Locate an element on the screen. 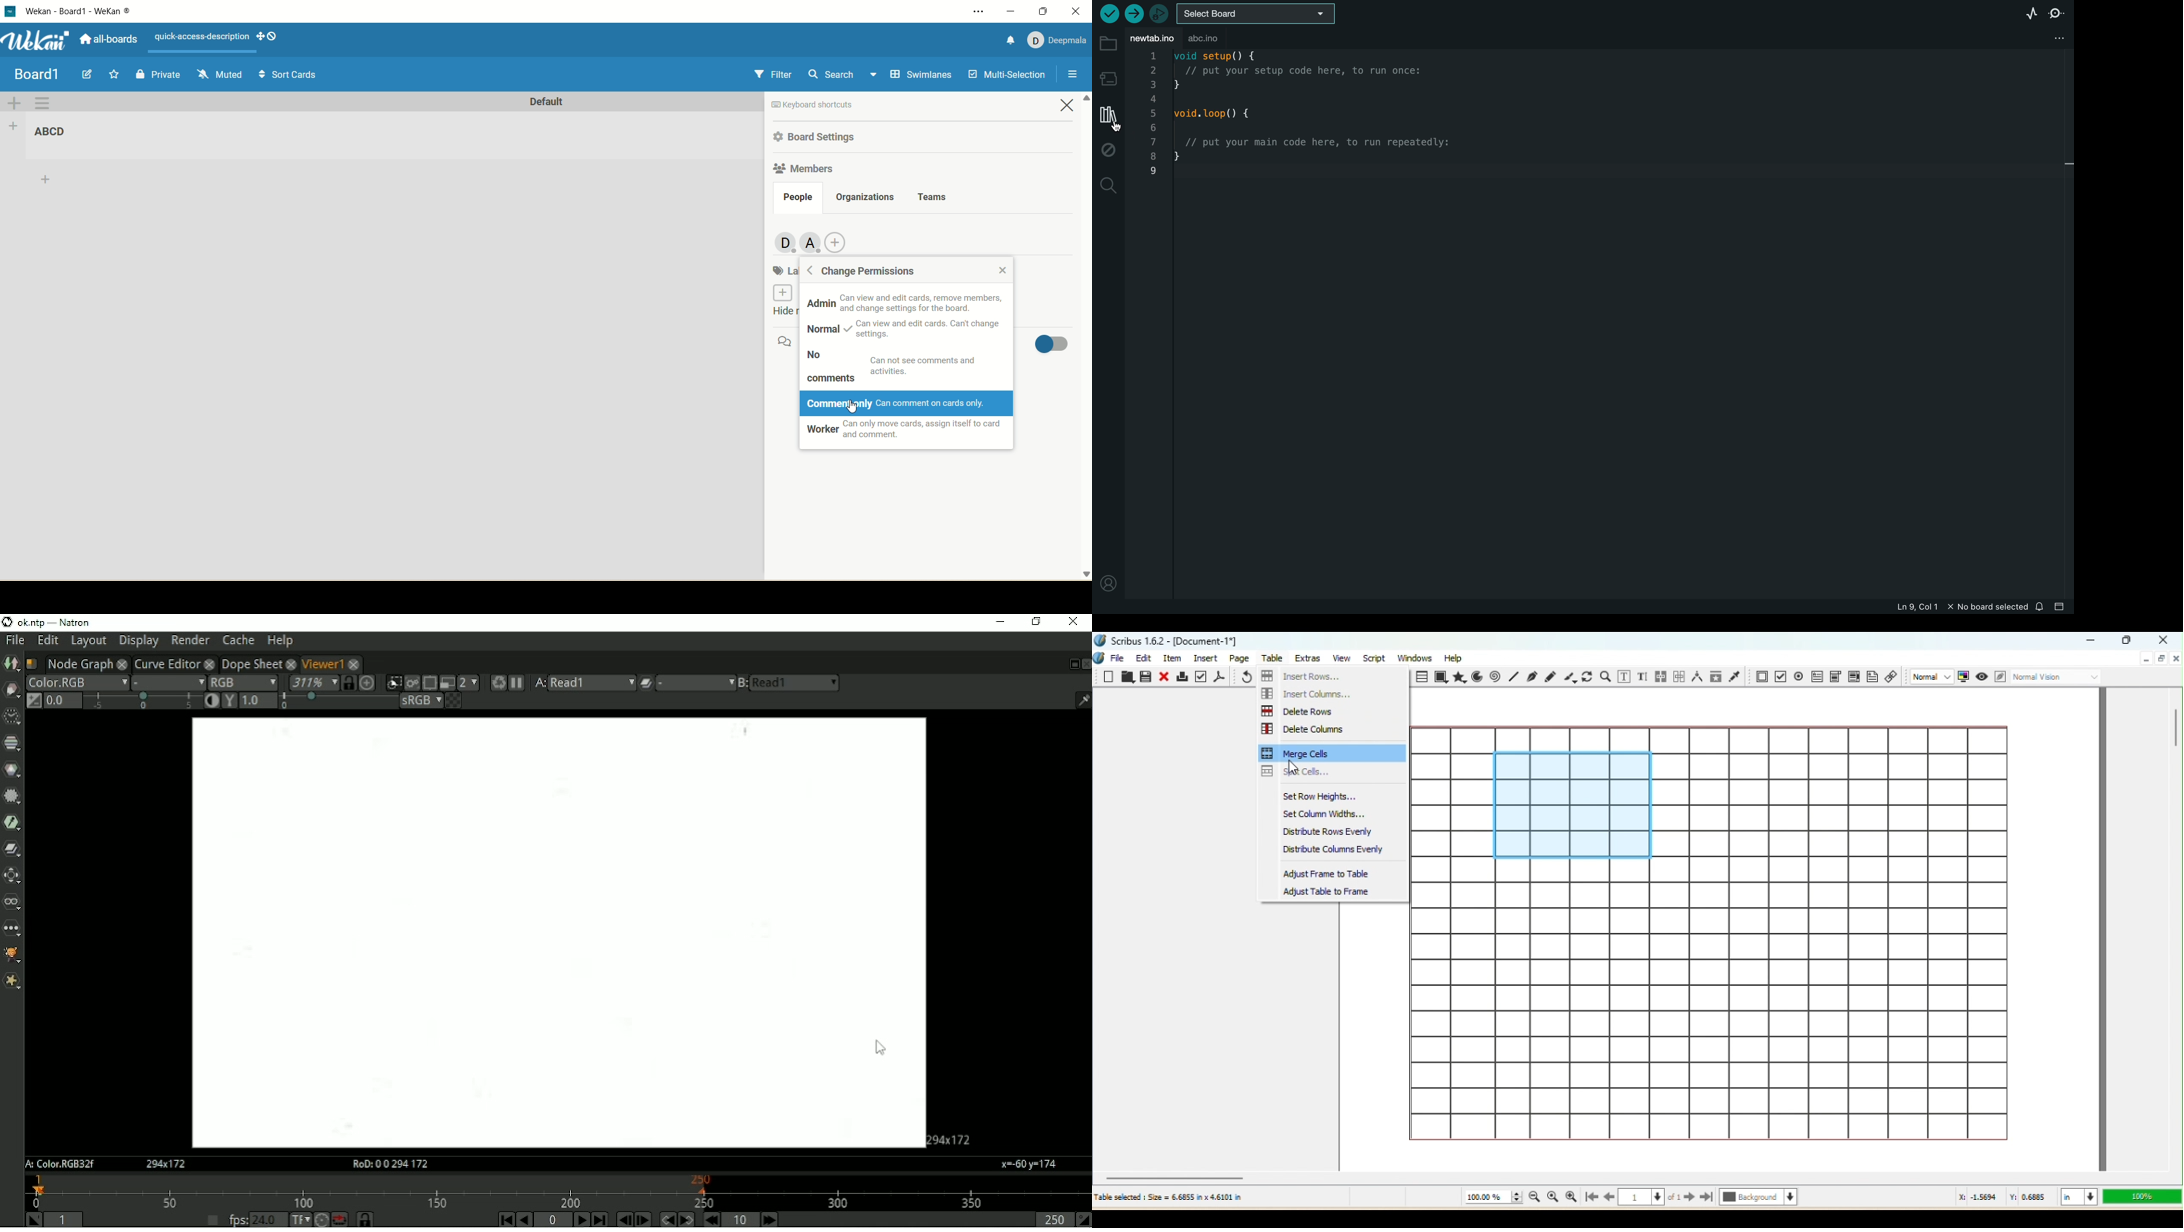  Adjust frame to table is located at coordinates (1326, 874).